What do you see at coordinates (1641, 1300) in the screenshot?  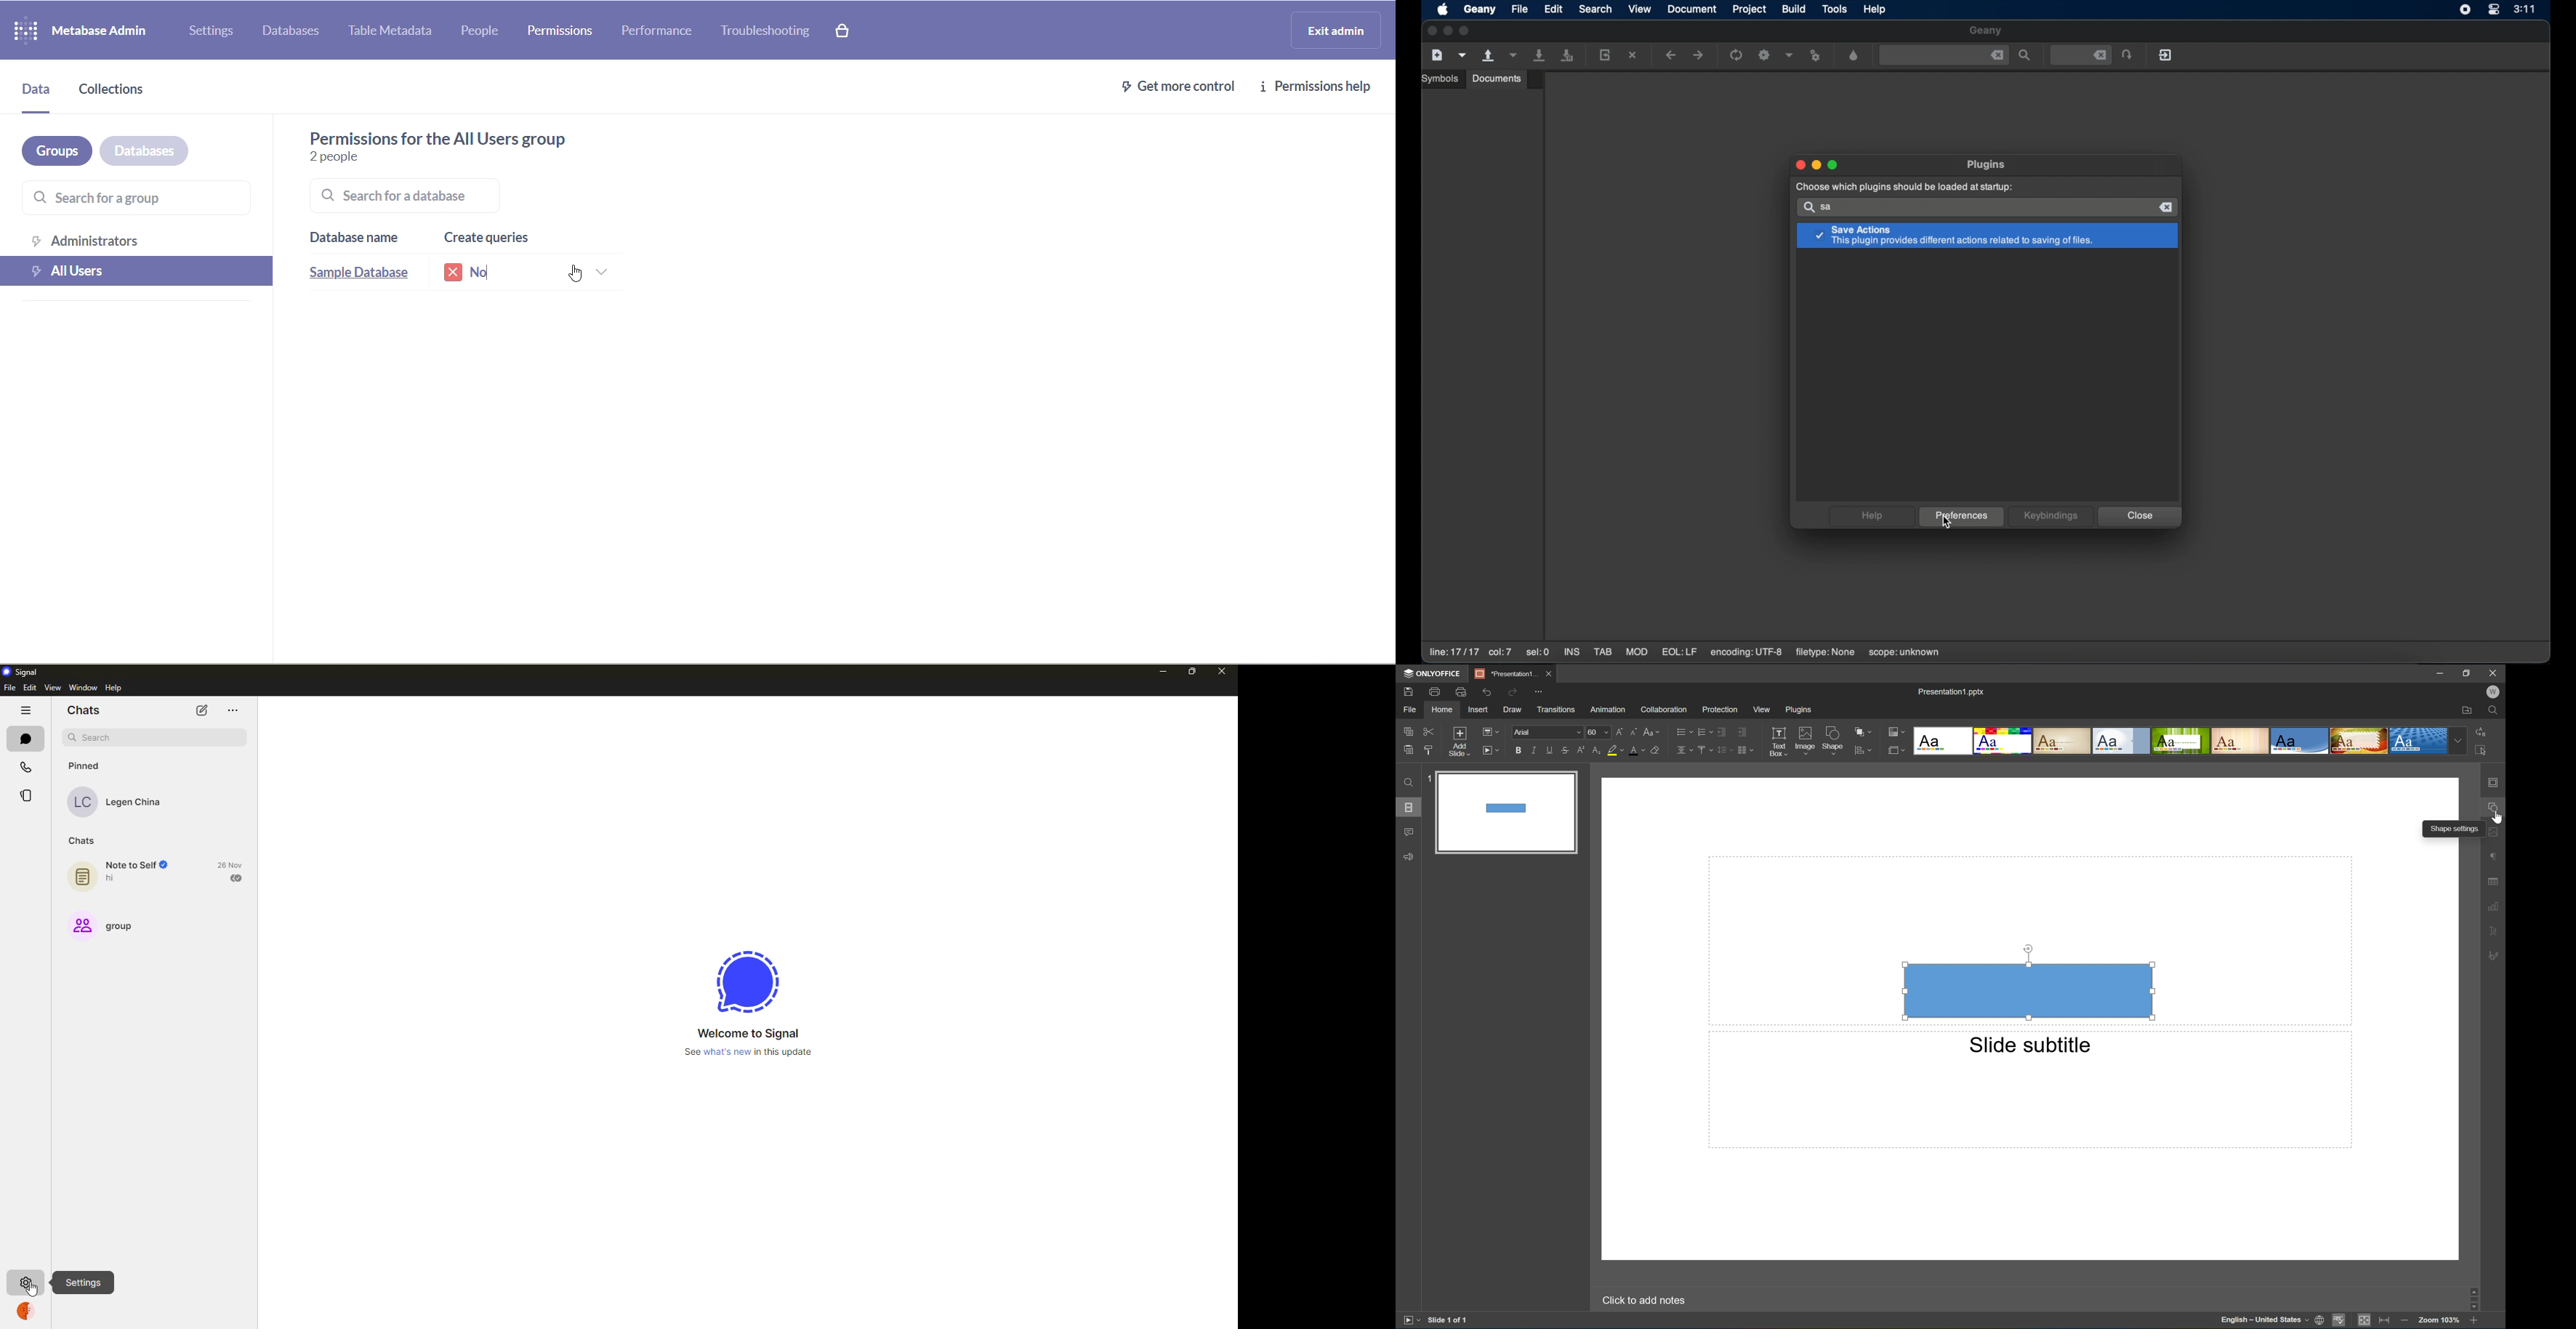 I see `Click to add notes` at bounding box center [1641, 1300].